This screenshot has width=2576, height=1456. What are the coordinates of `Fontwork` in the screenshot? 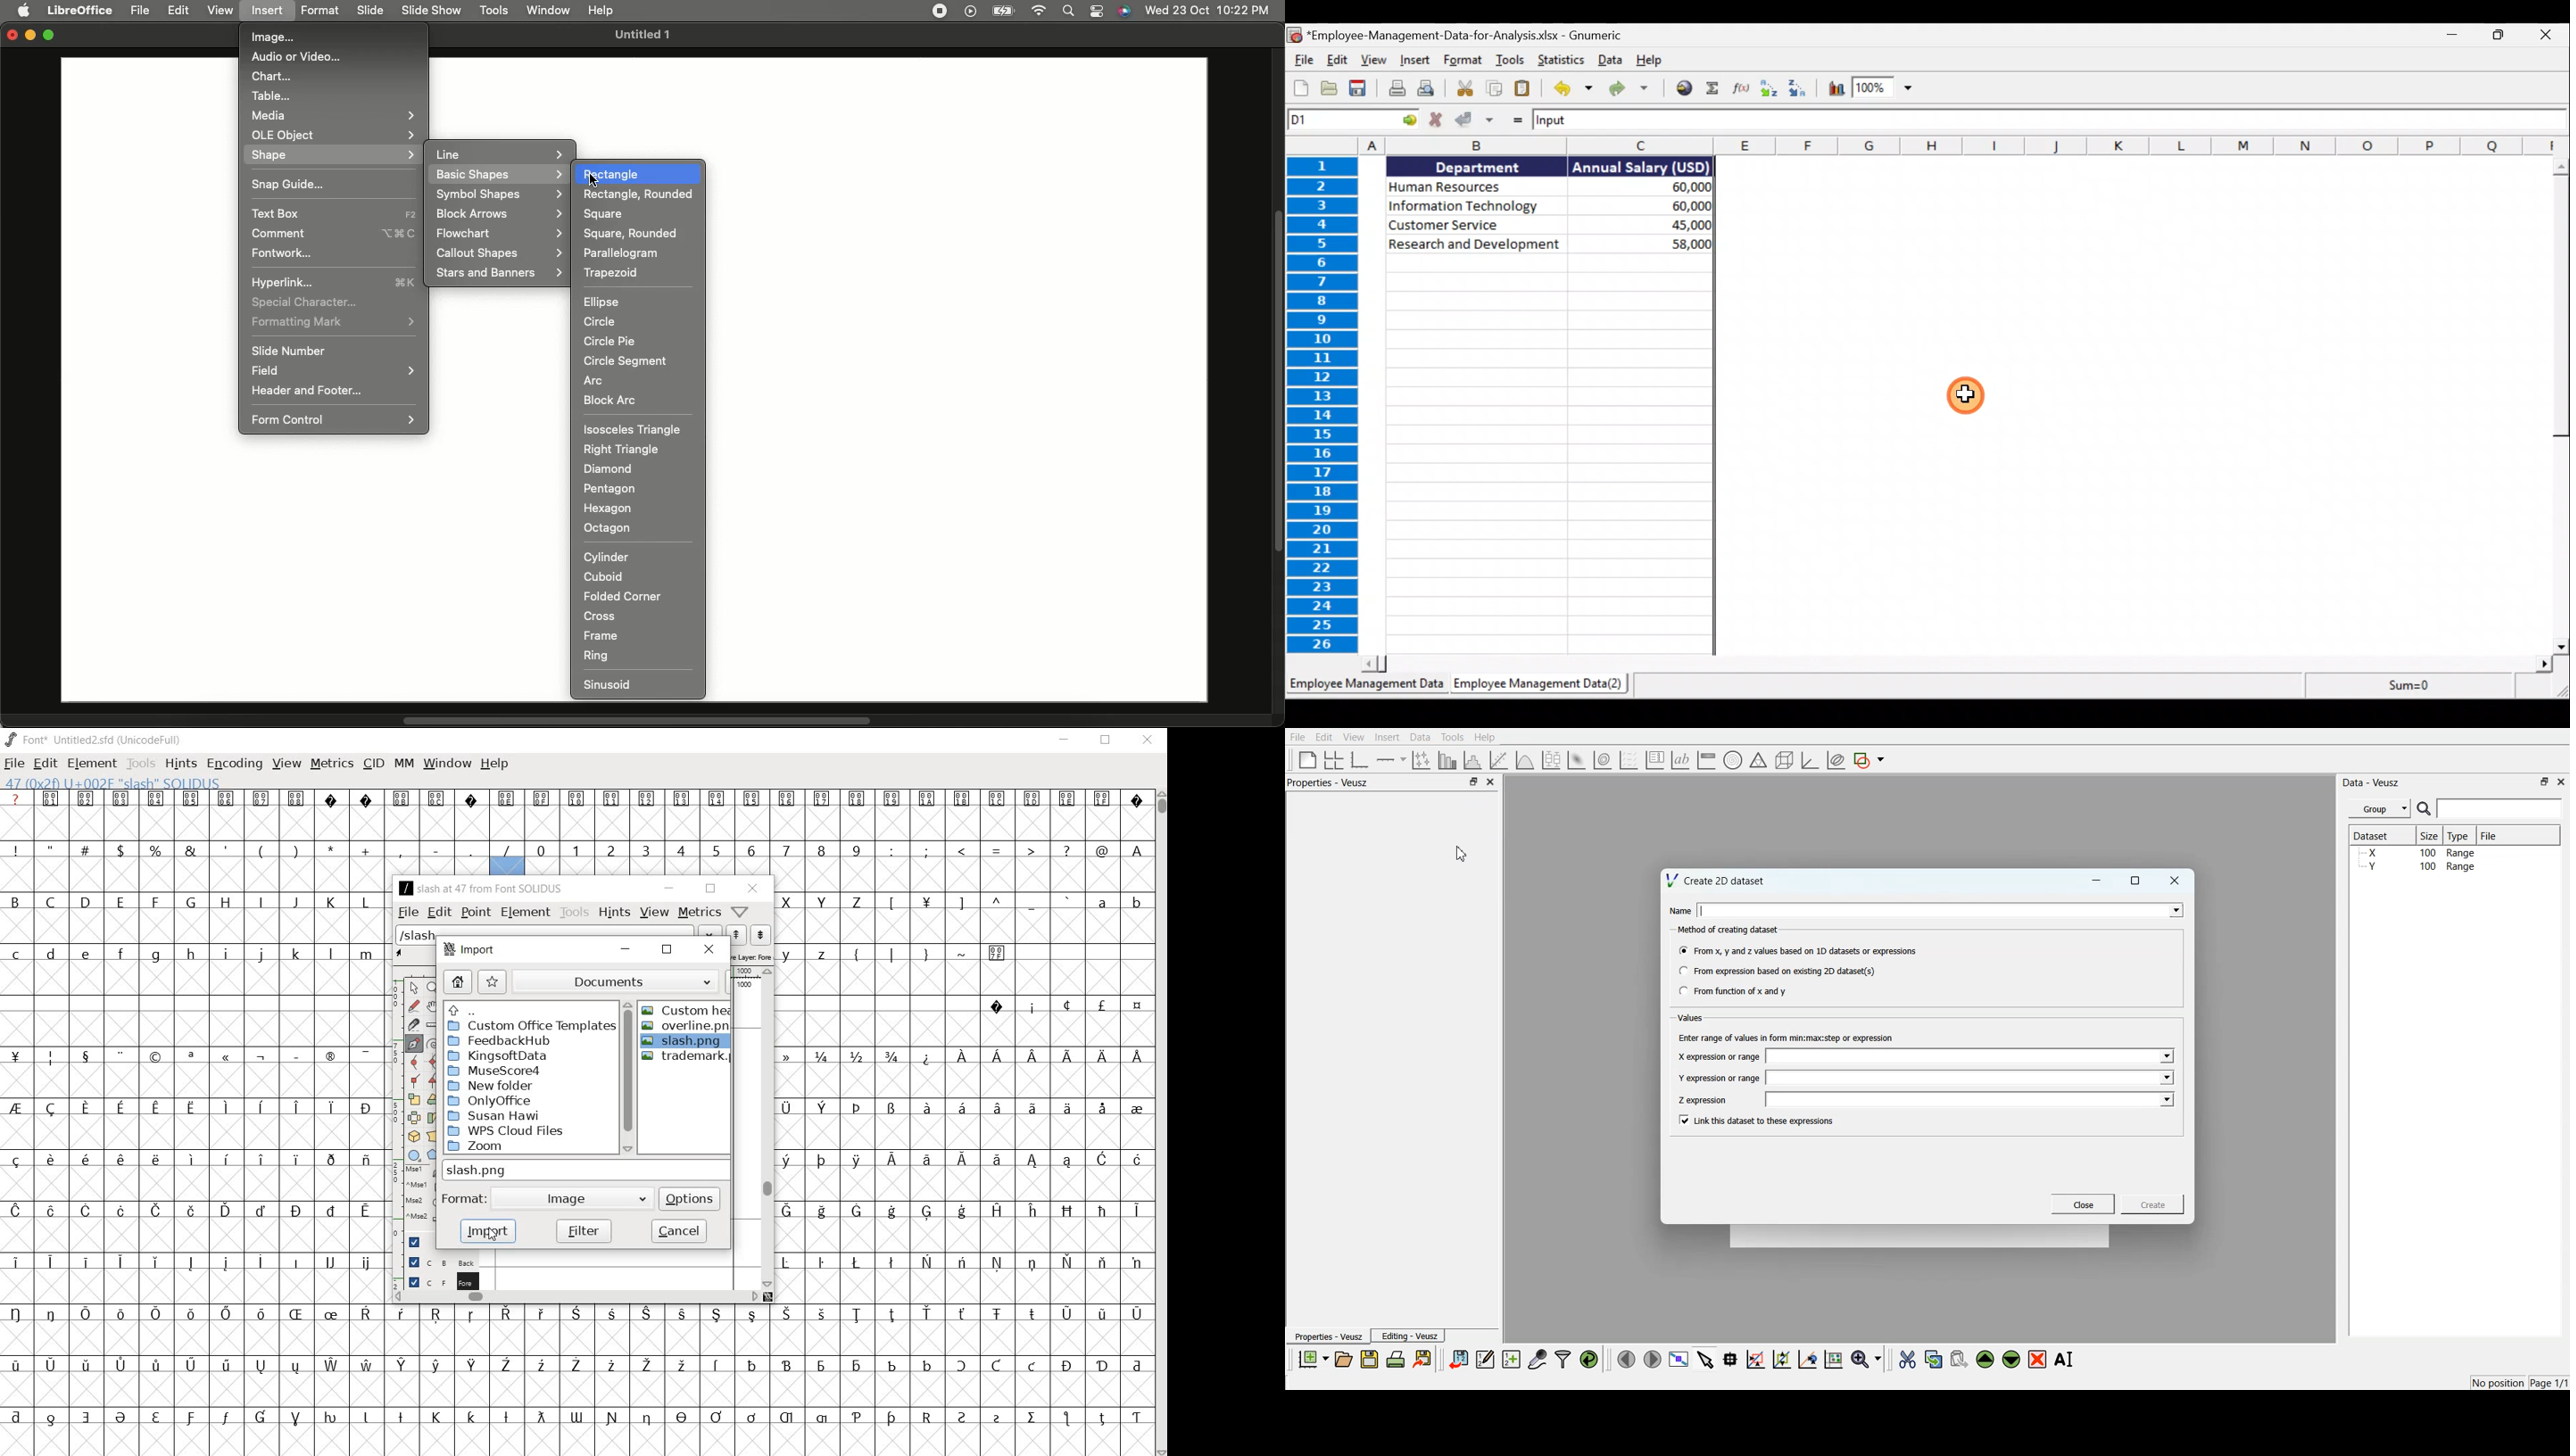 It's located at (282, 252).